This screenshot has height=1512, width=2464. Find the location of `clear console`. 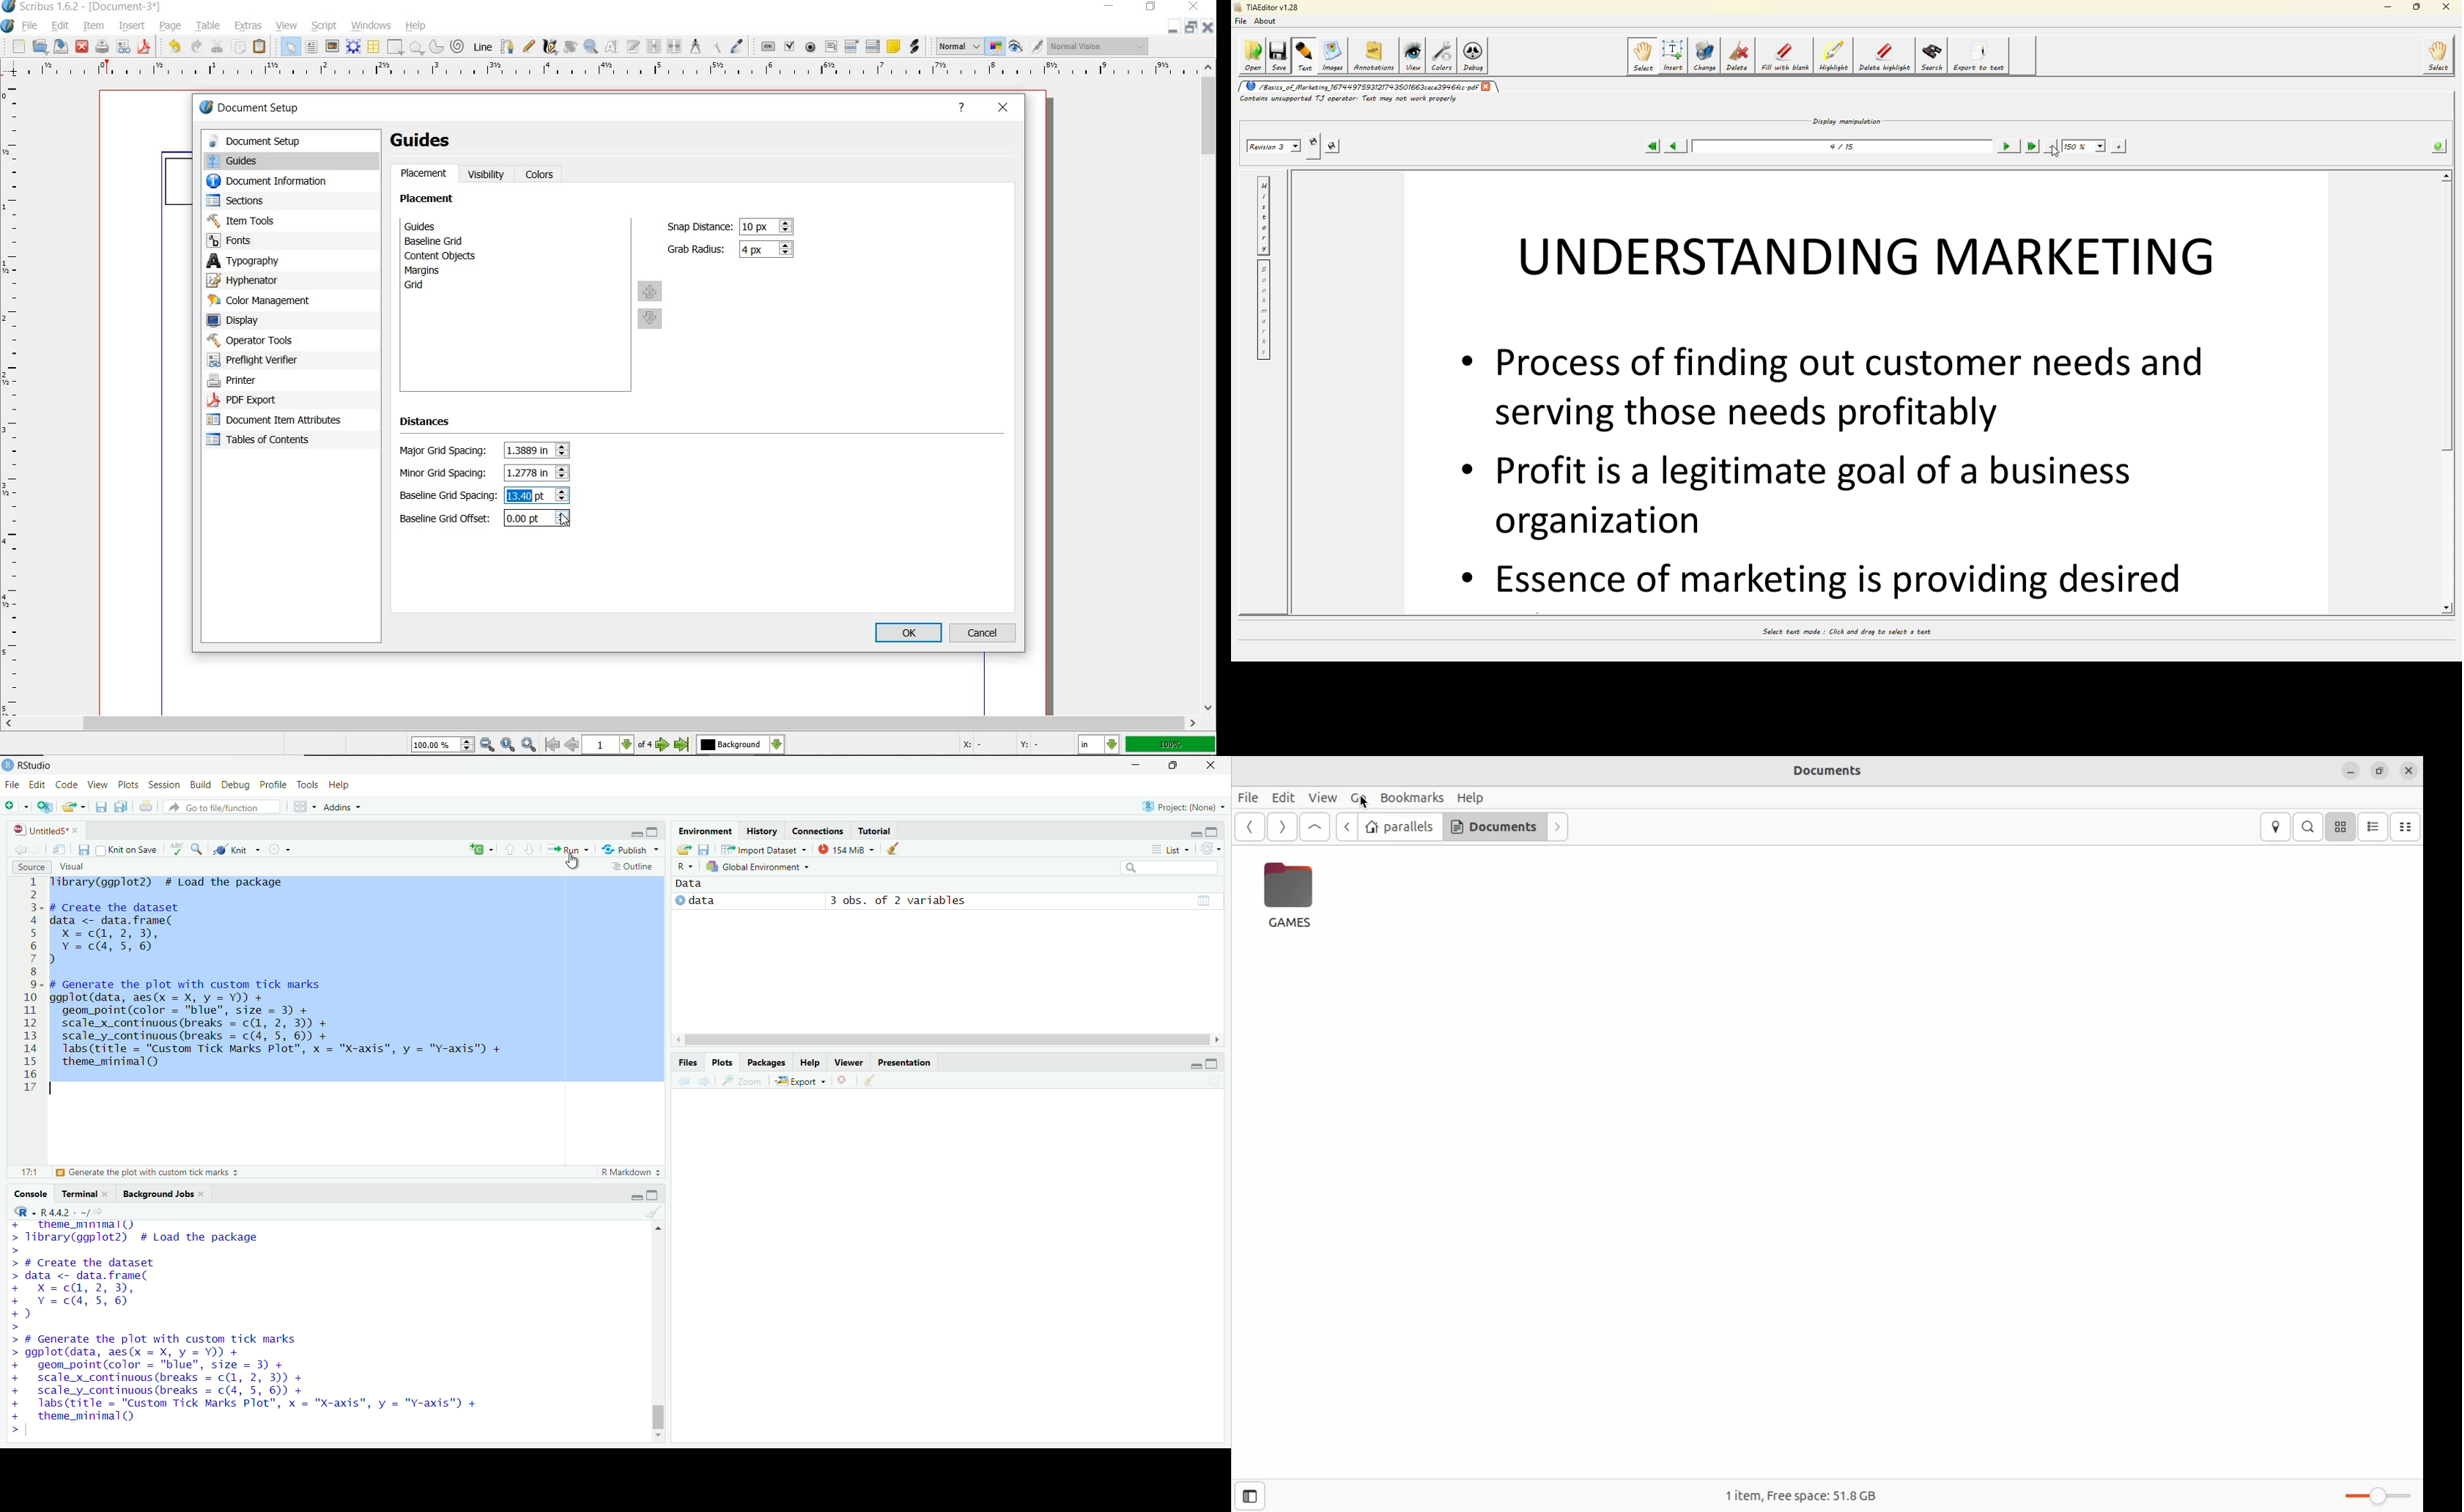

clear console is located at coordinates (653, 1212).